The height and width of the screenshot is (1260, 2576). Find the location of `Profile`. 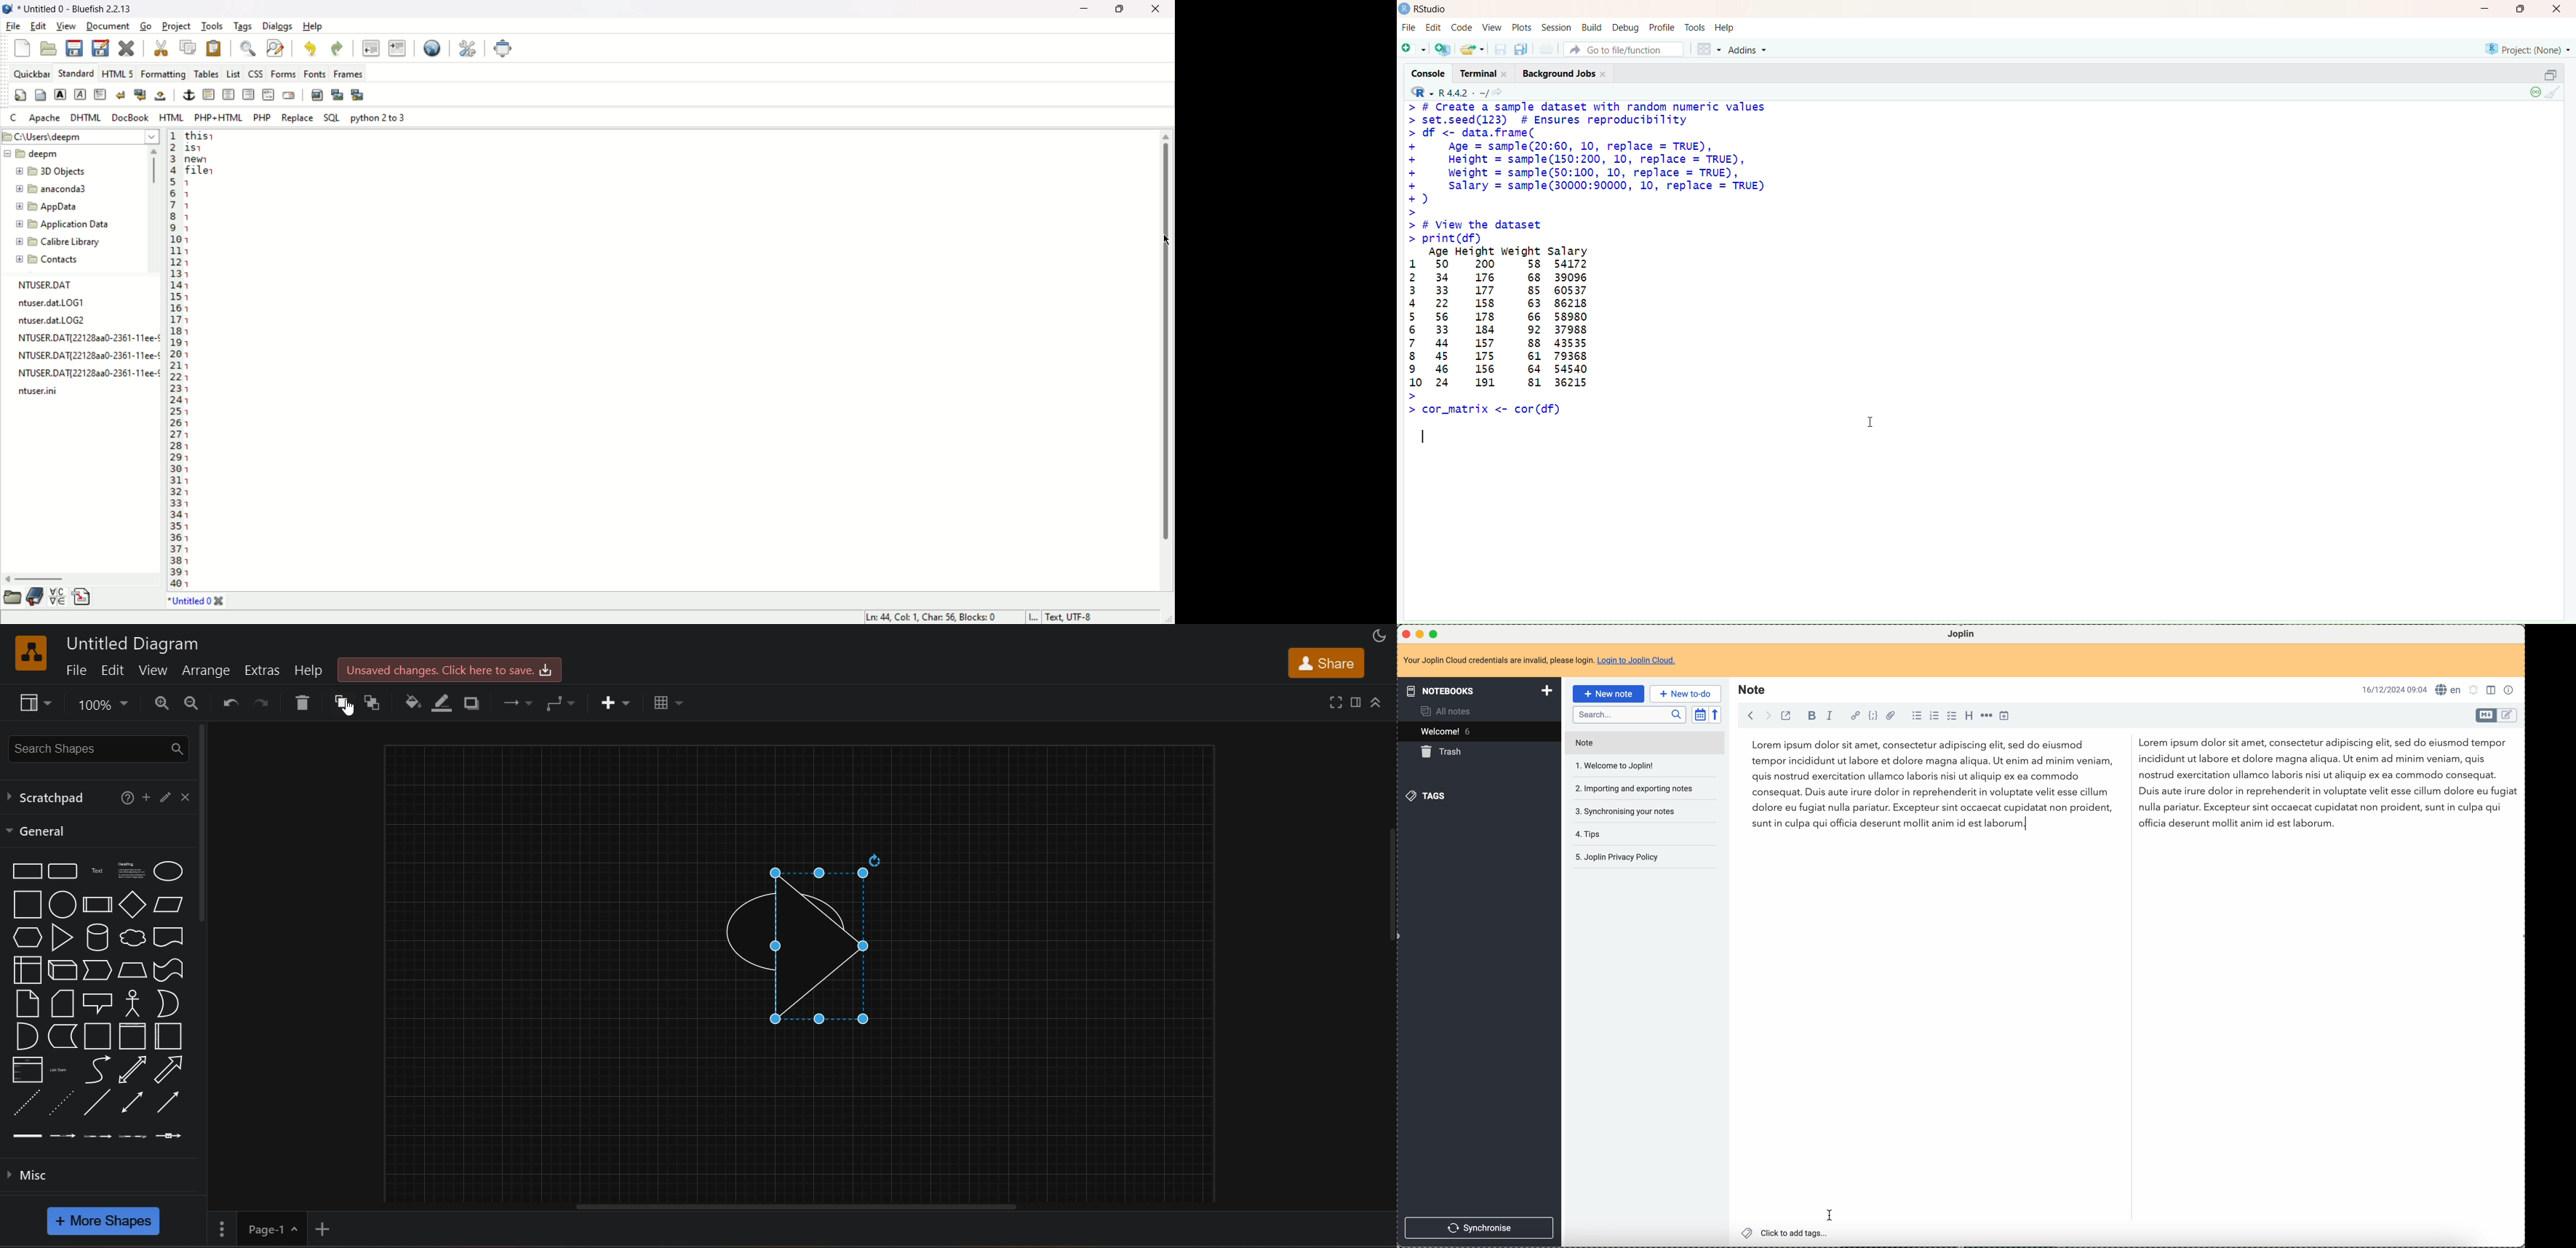

Profile is located at coordinates (1663, 27).